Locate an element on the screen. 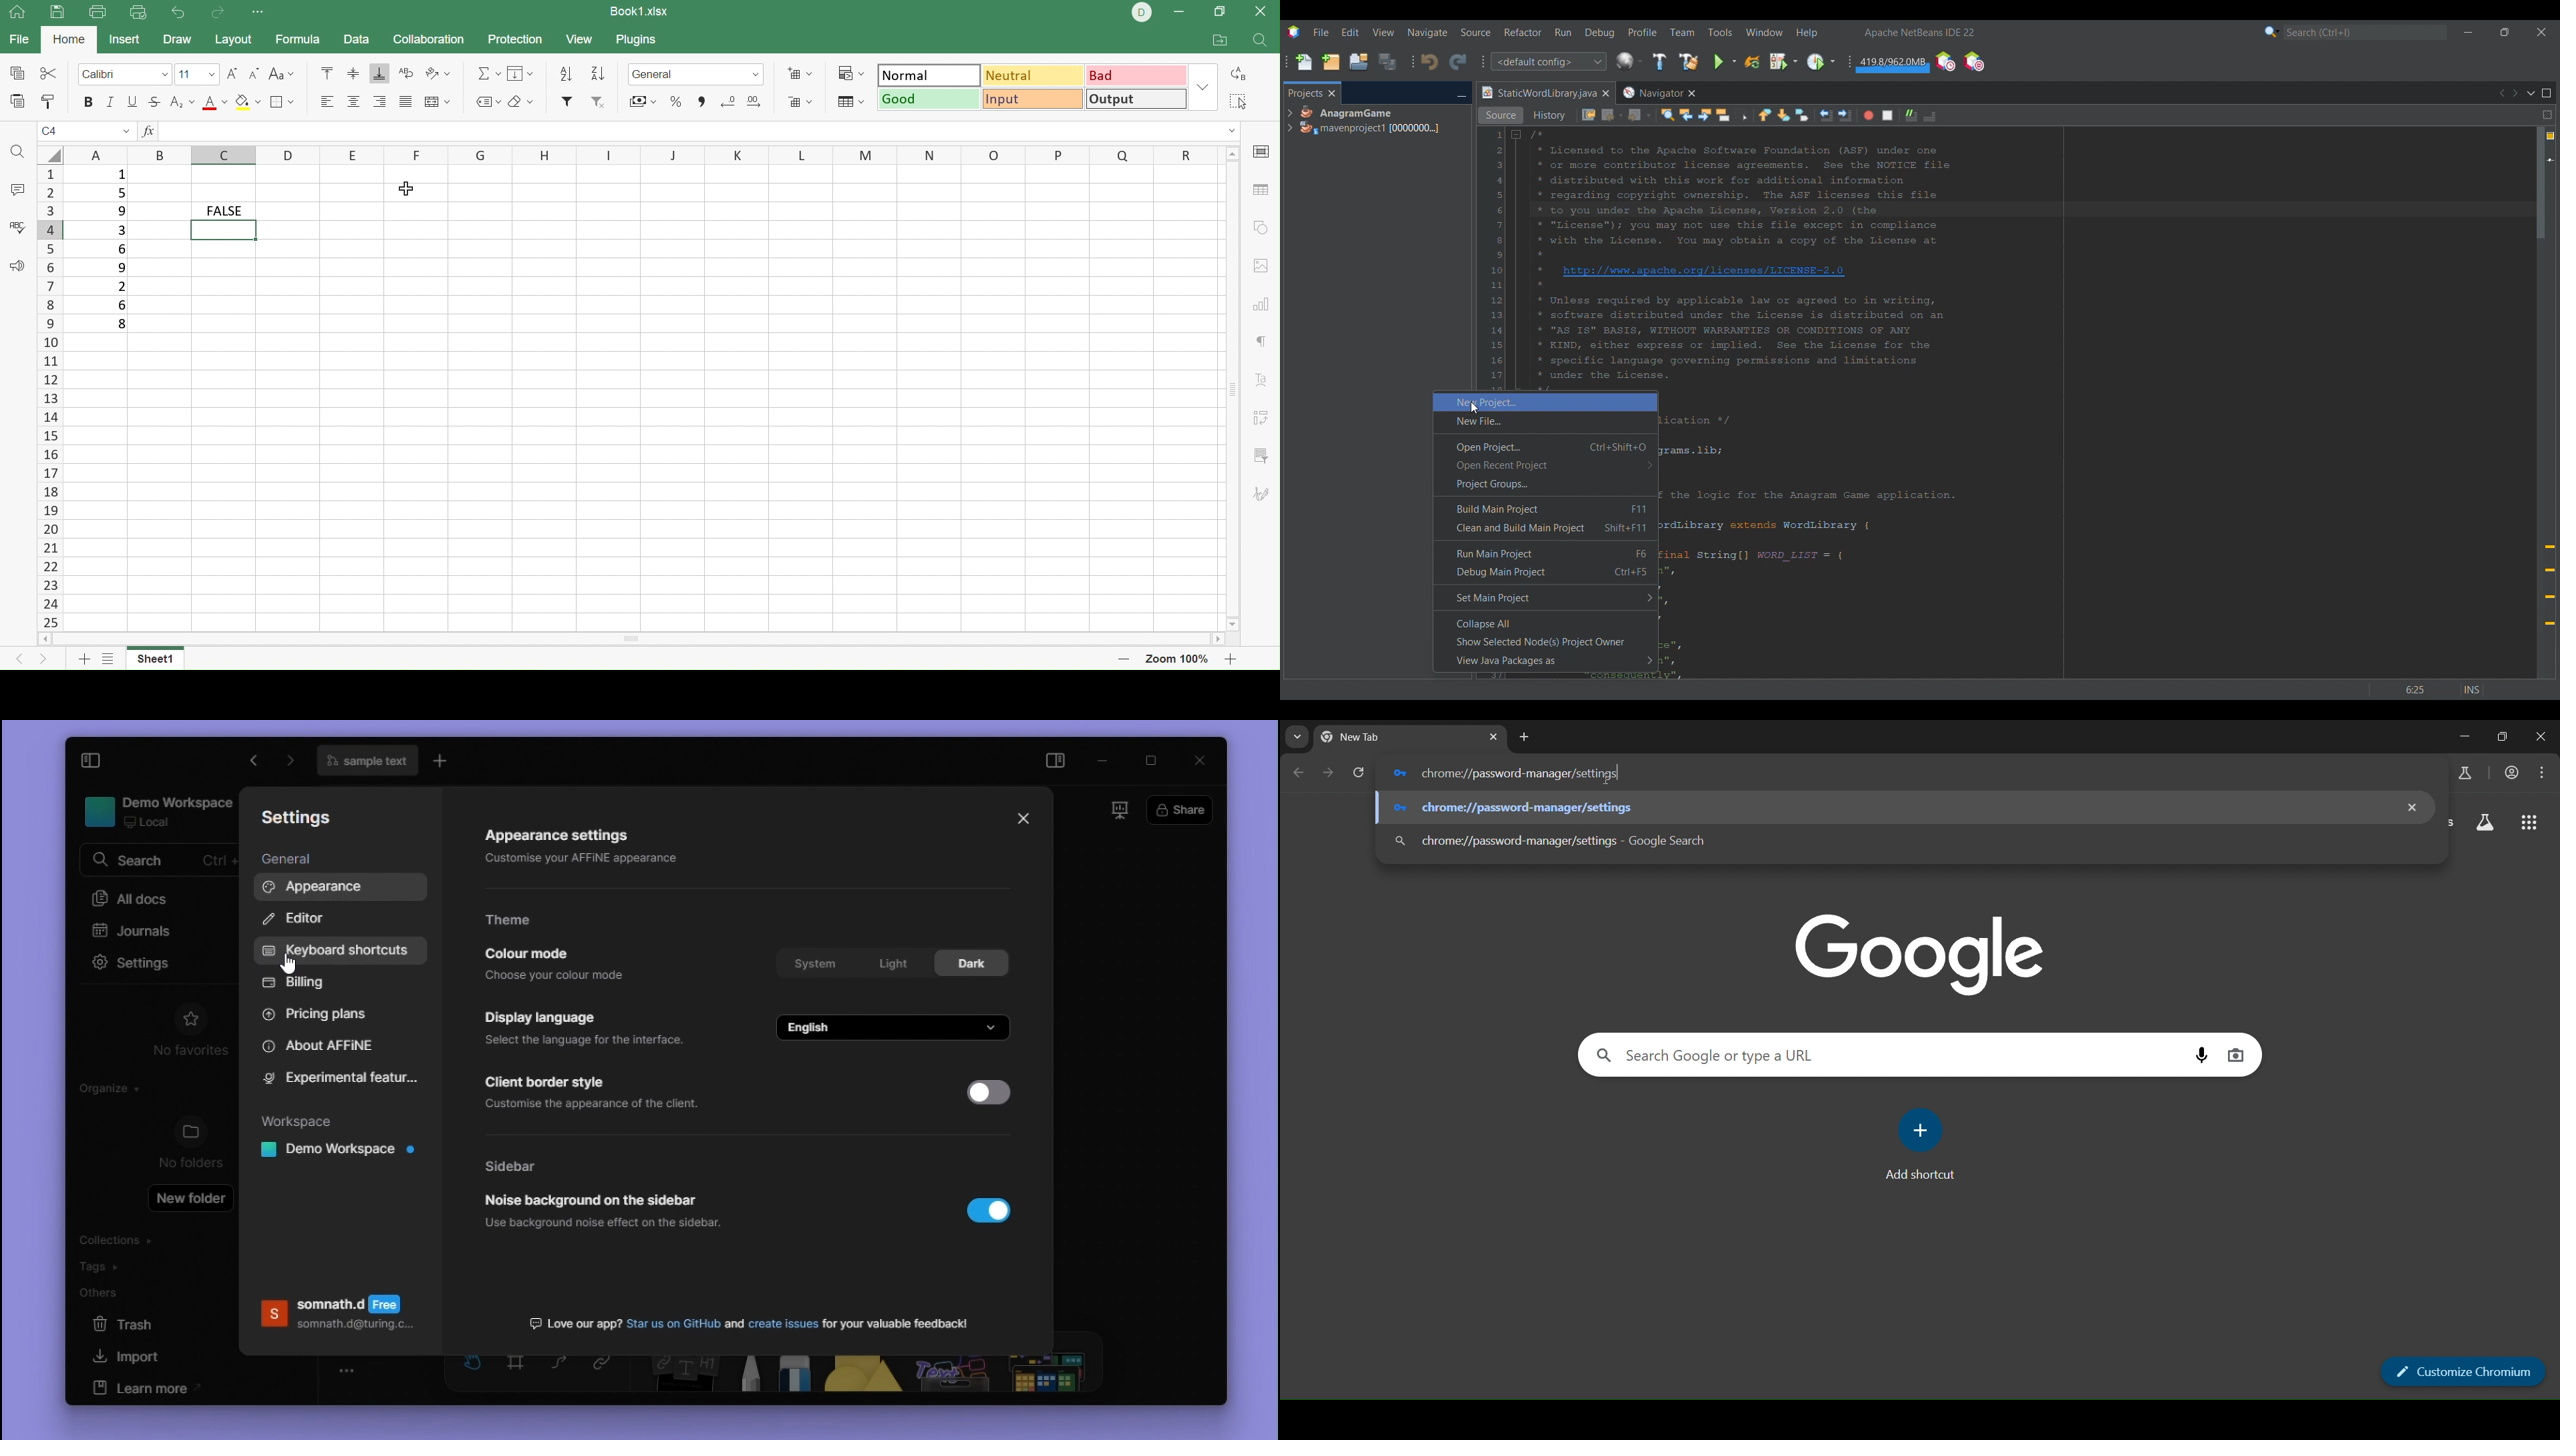 This screenshot has height=1456, width=2576. sheet 1 is located at coordinates (168, 658).